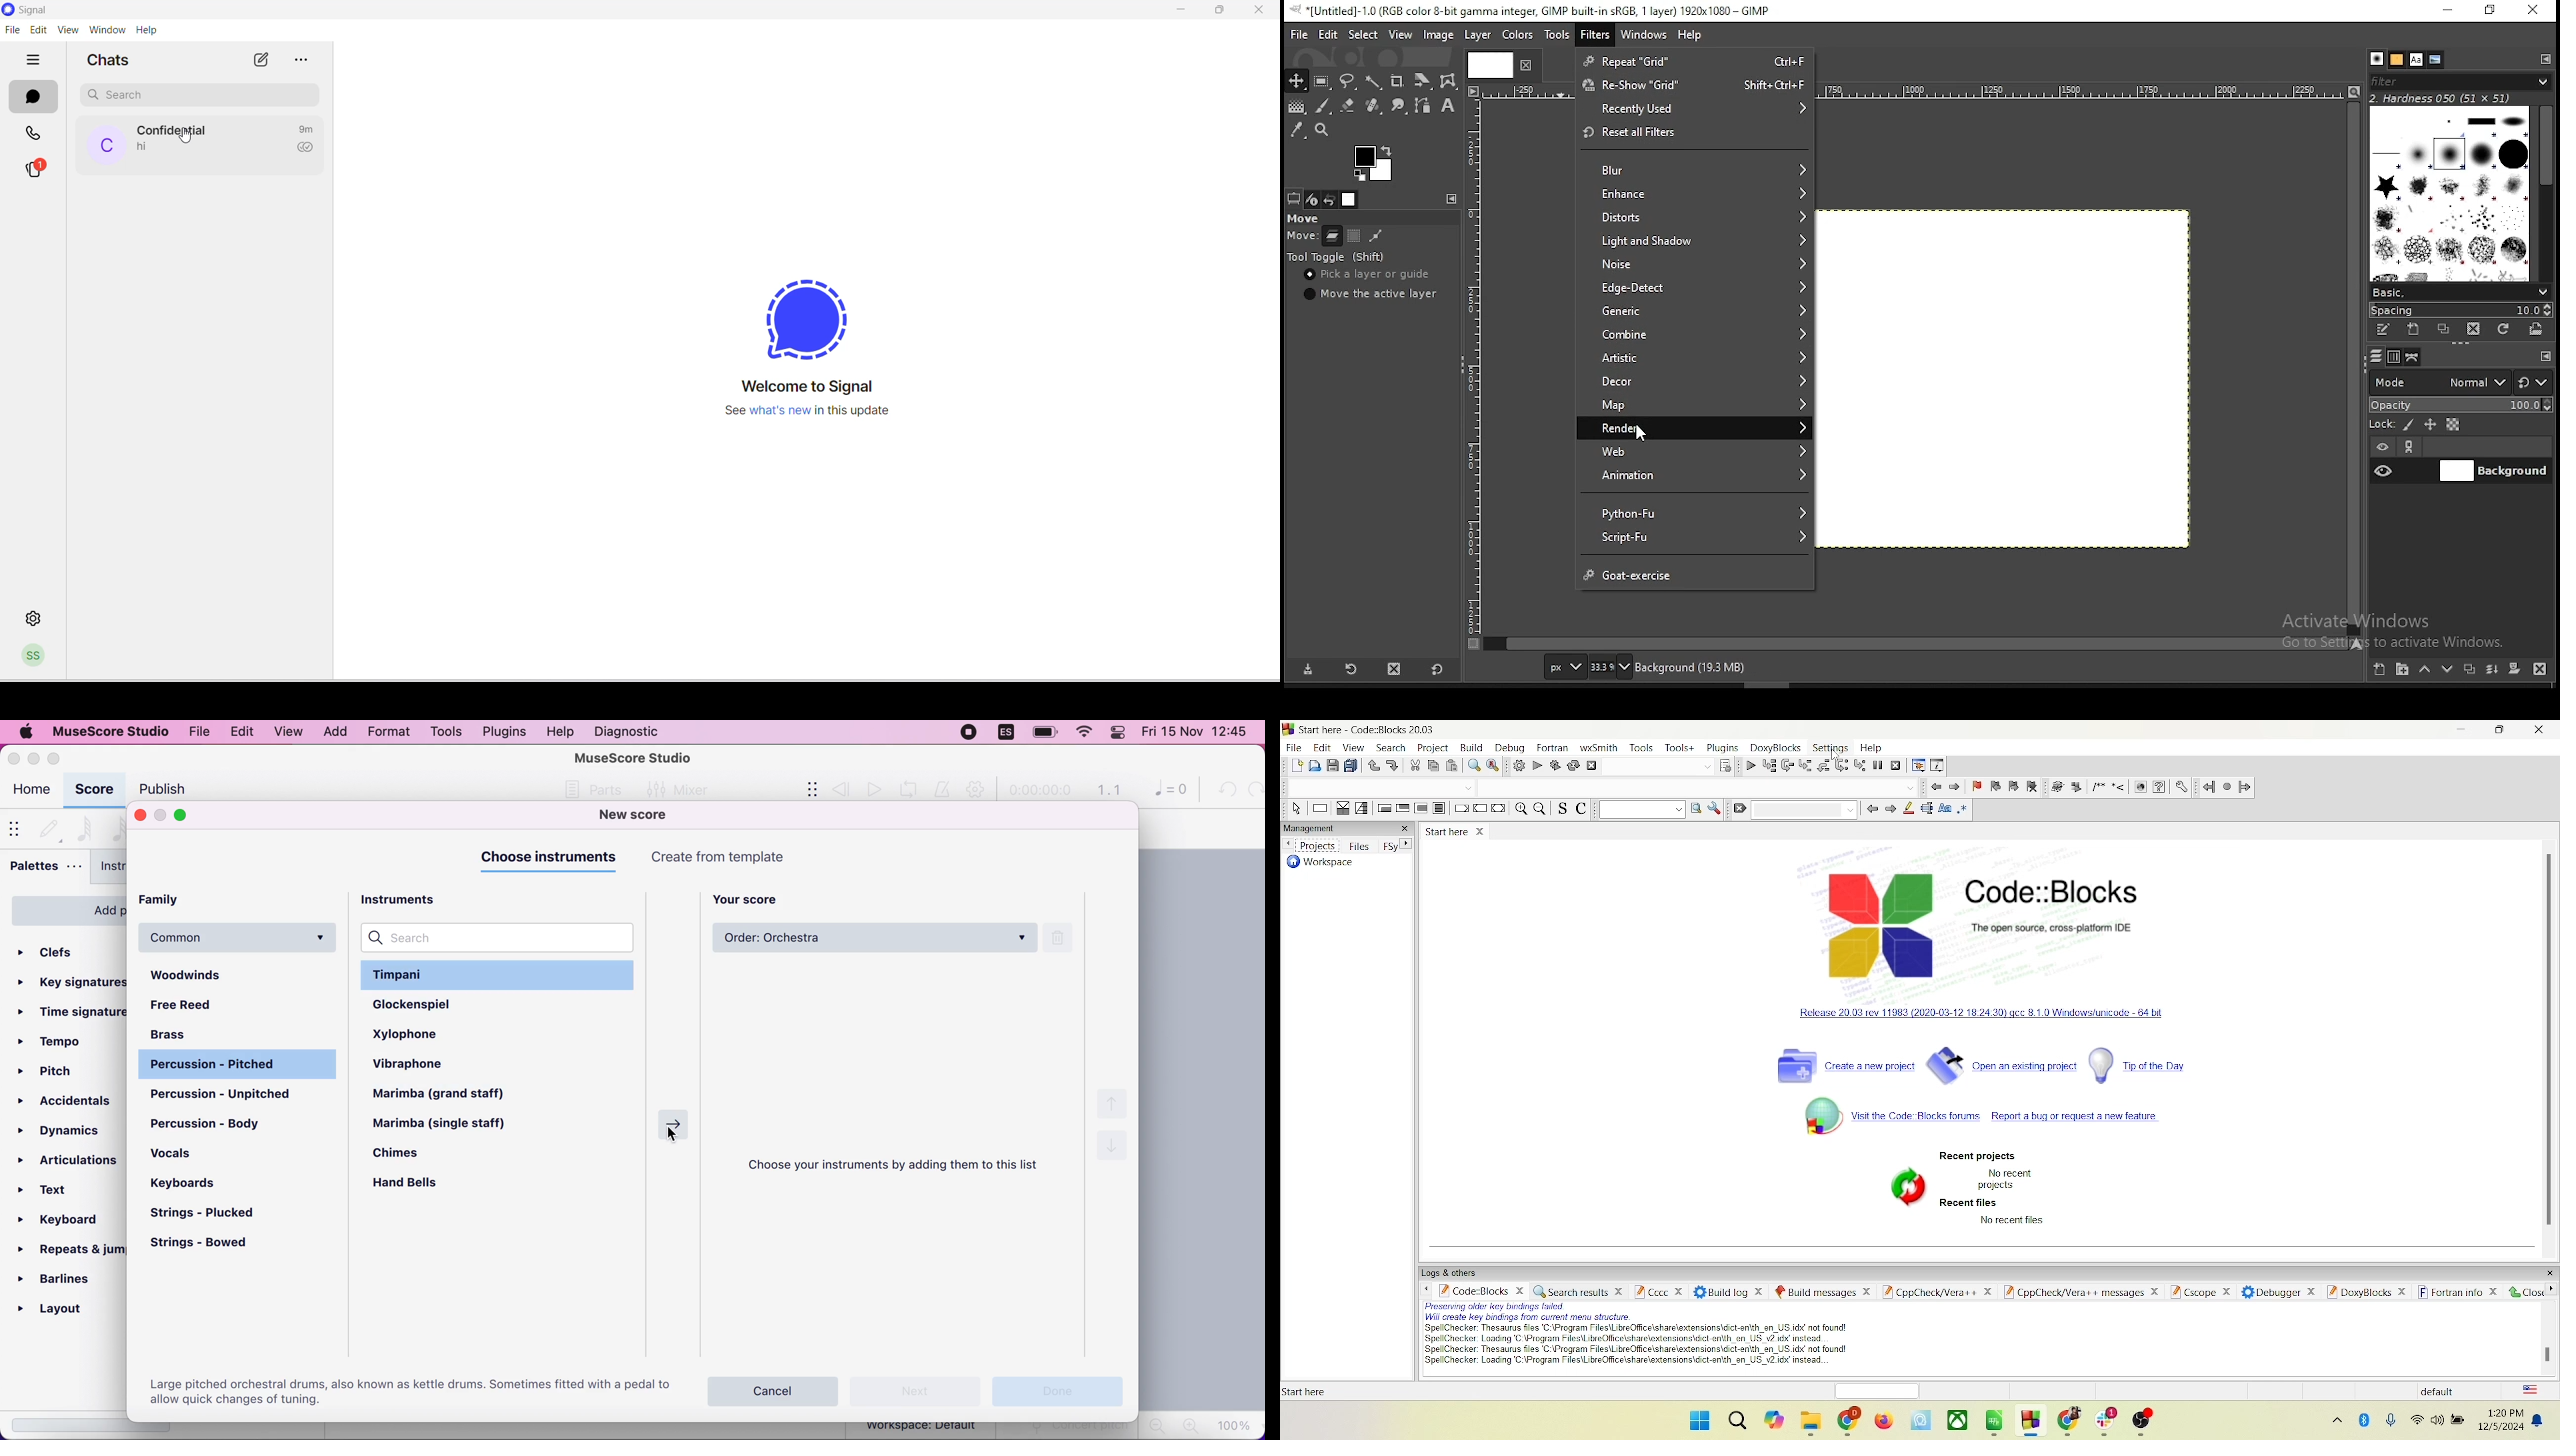 The image size is (2576, 1456). Describe the element at coordinates (2547, 356) in the screenshot. I see `cinfigure this tab` at that location.